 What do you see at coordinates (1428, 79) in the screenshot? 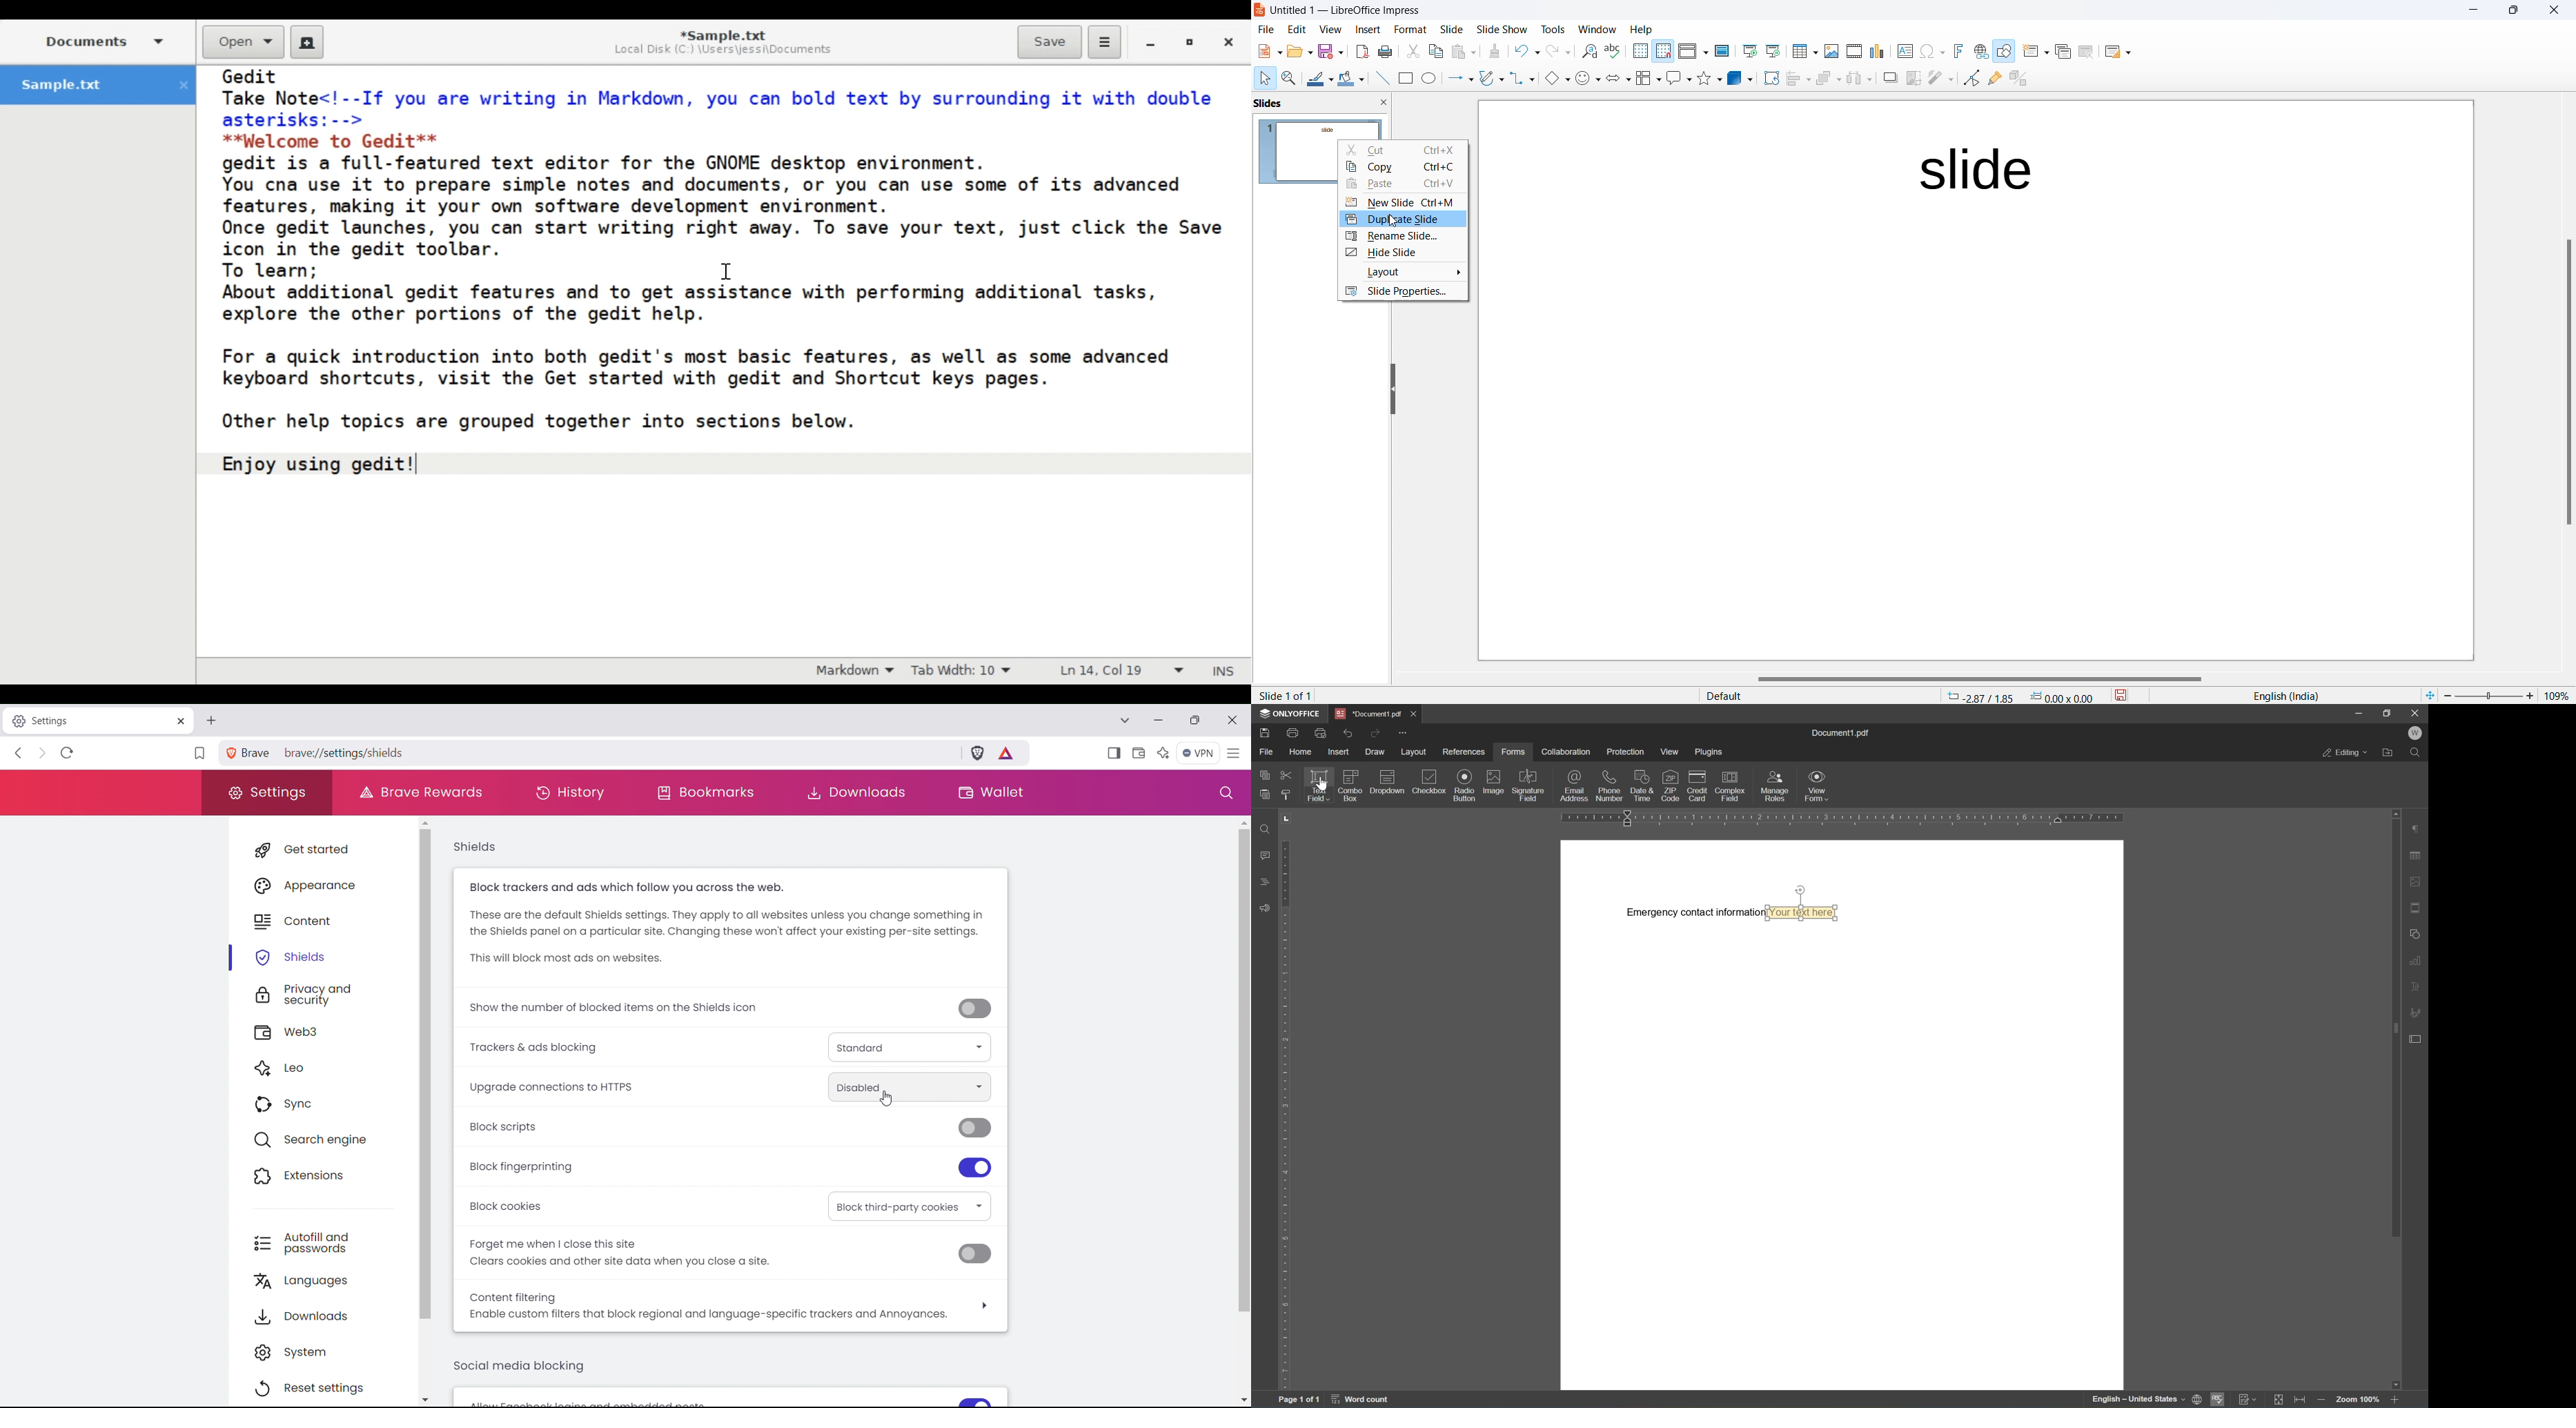
I see `Ellipse` at bounding box center [1428, 79].